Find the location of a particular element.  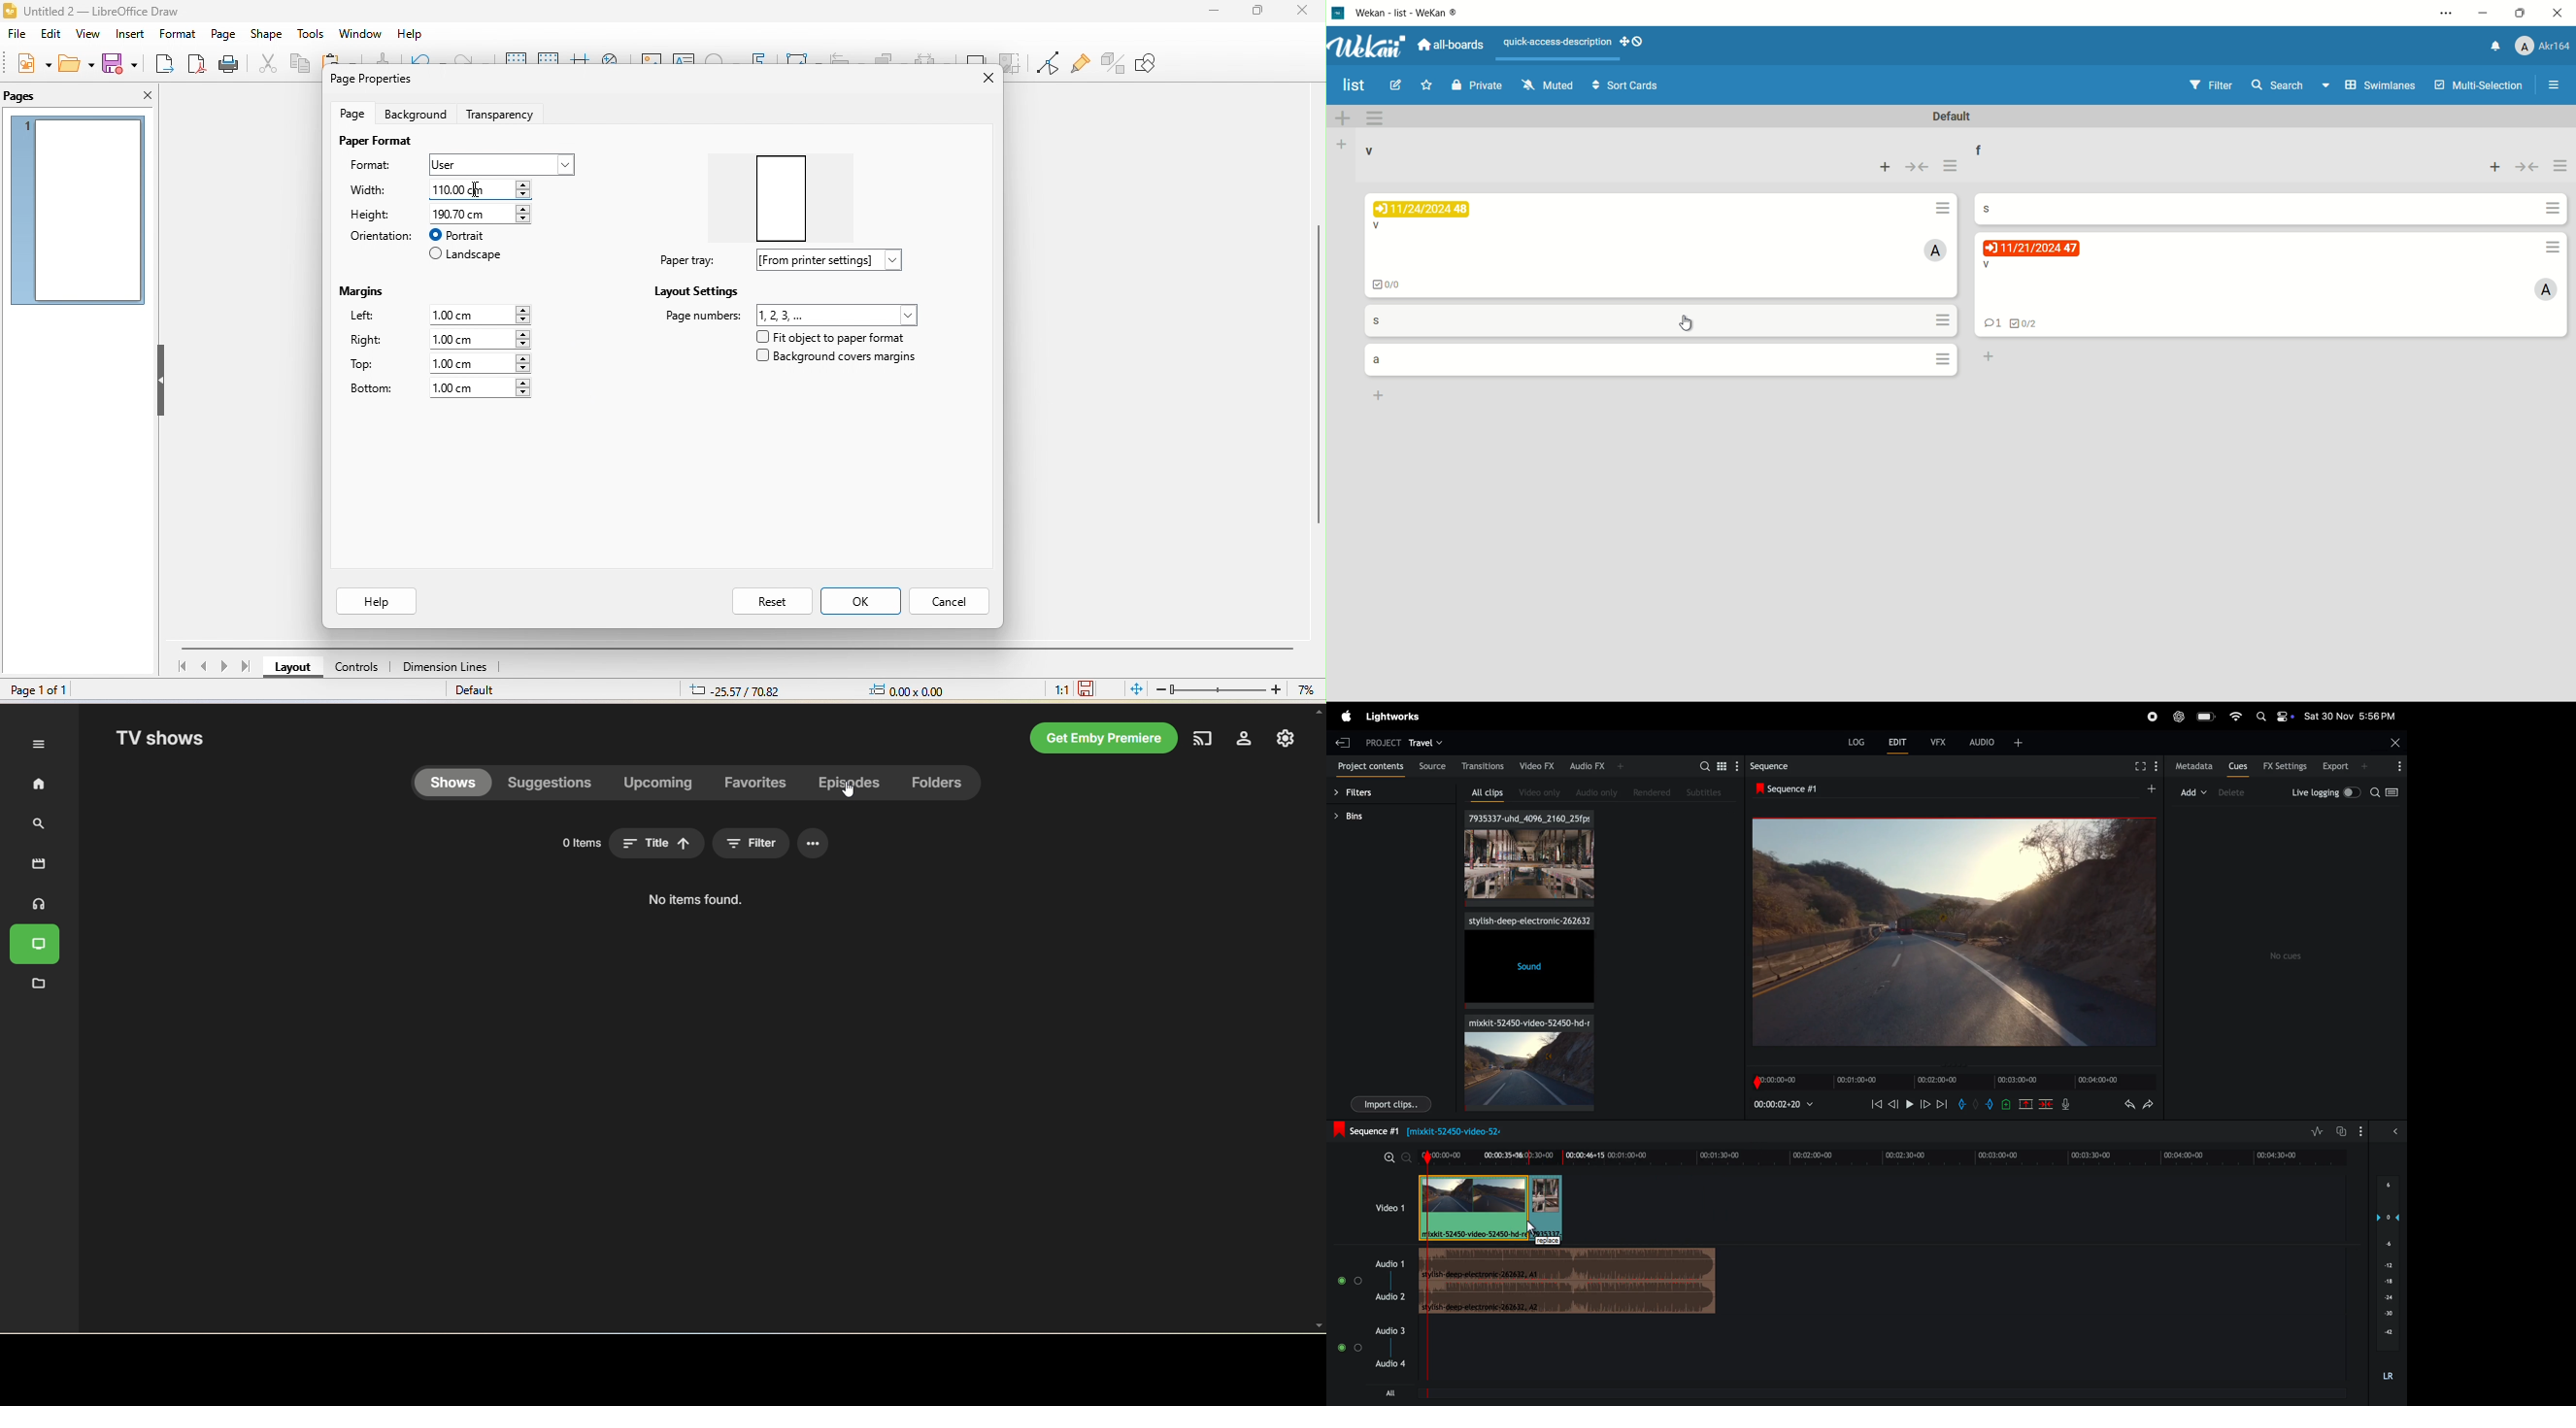

hide is located at coordinates (162, 382).